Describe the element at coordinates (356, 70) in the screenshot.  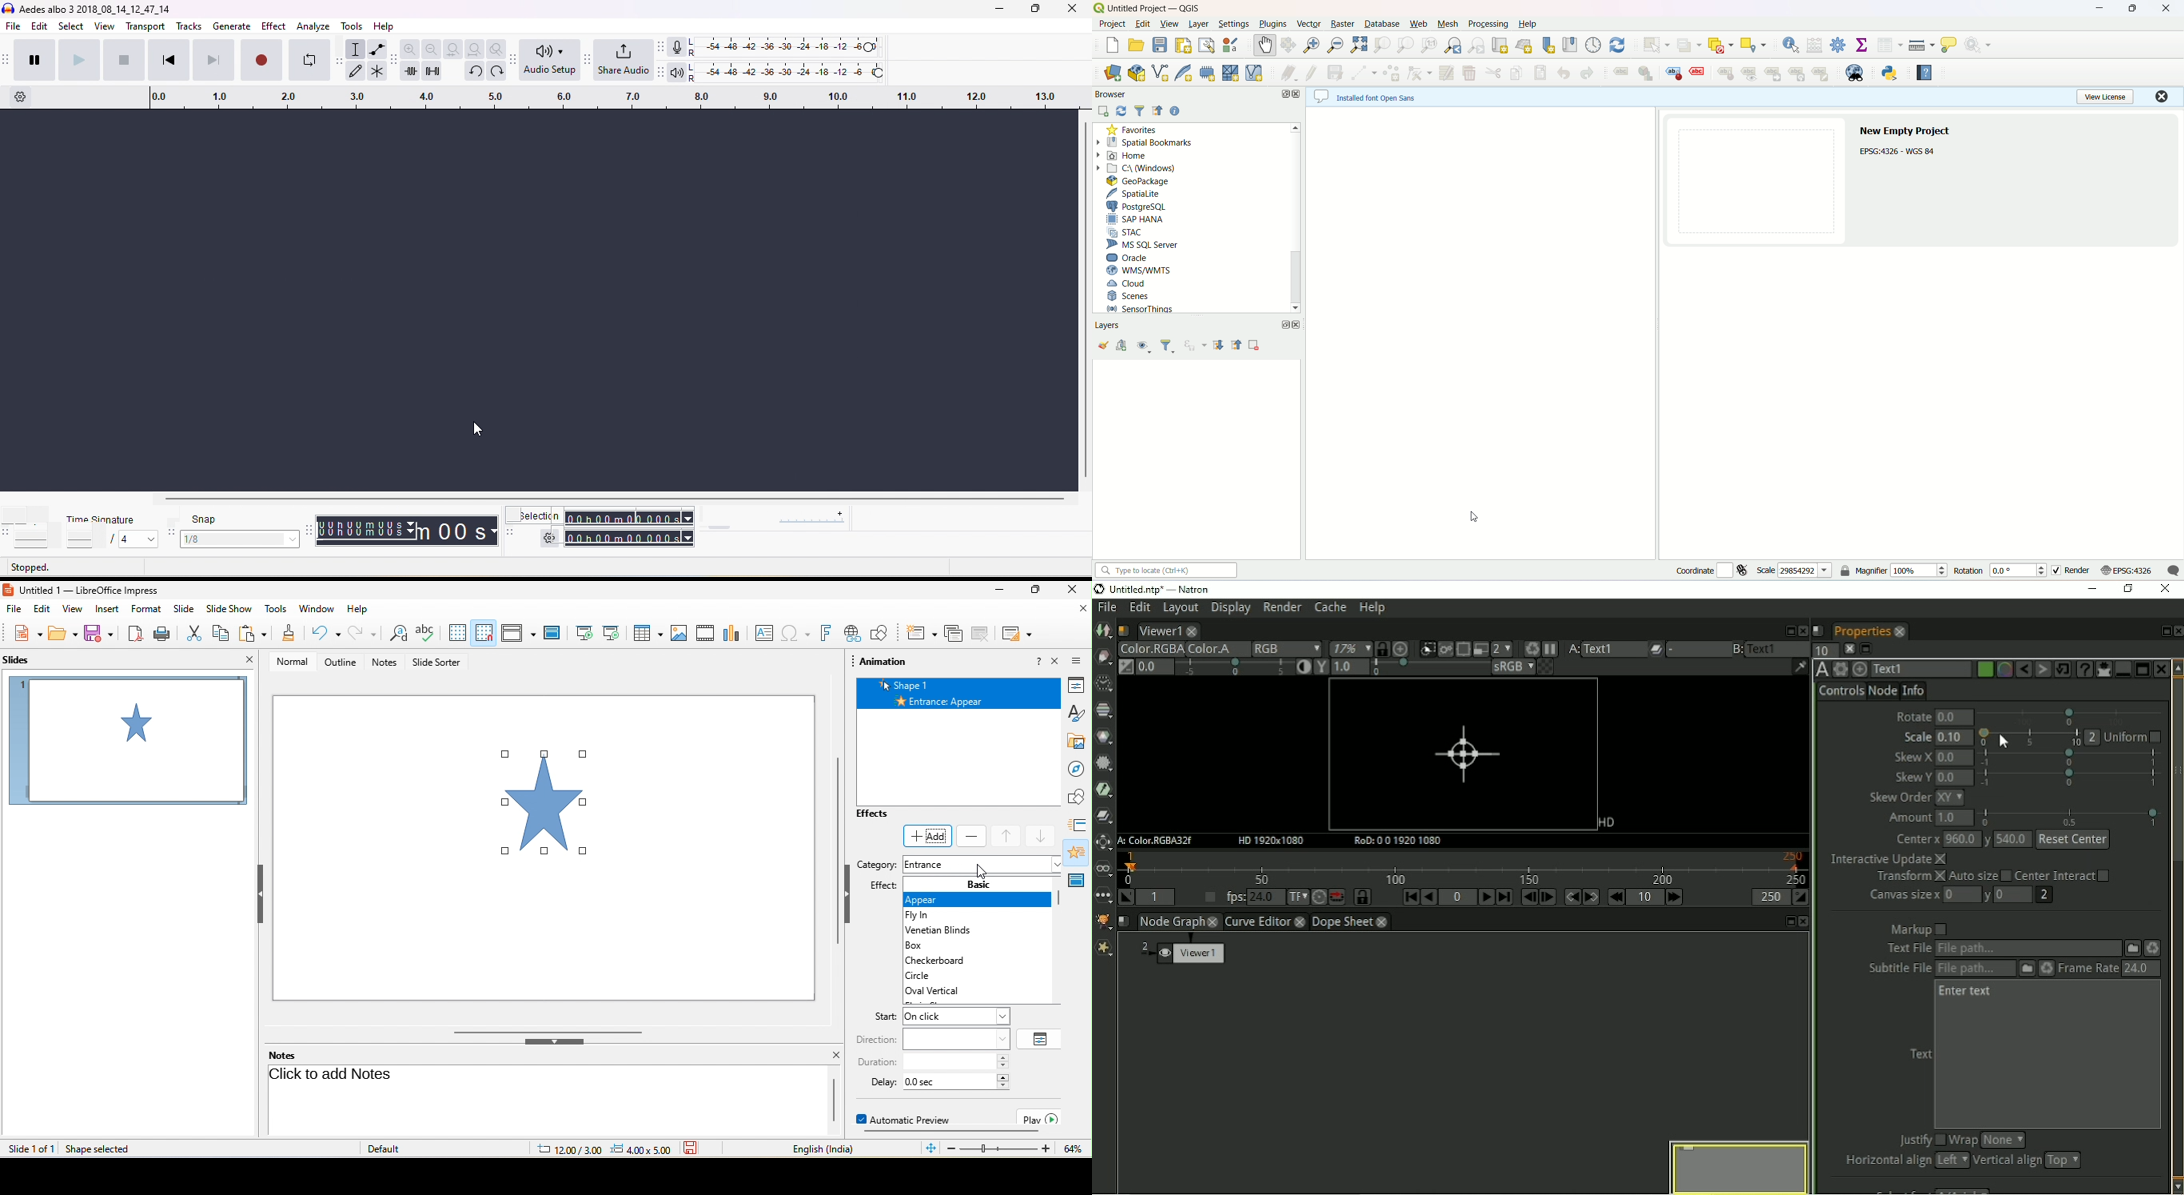
I see `draw tool ` at that location.